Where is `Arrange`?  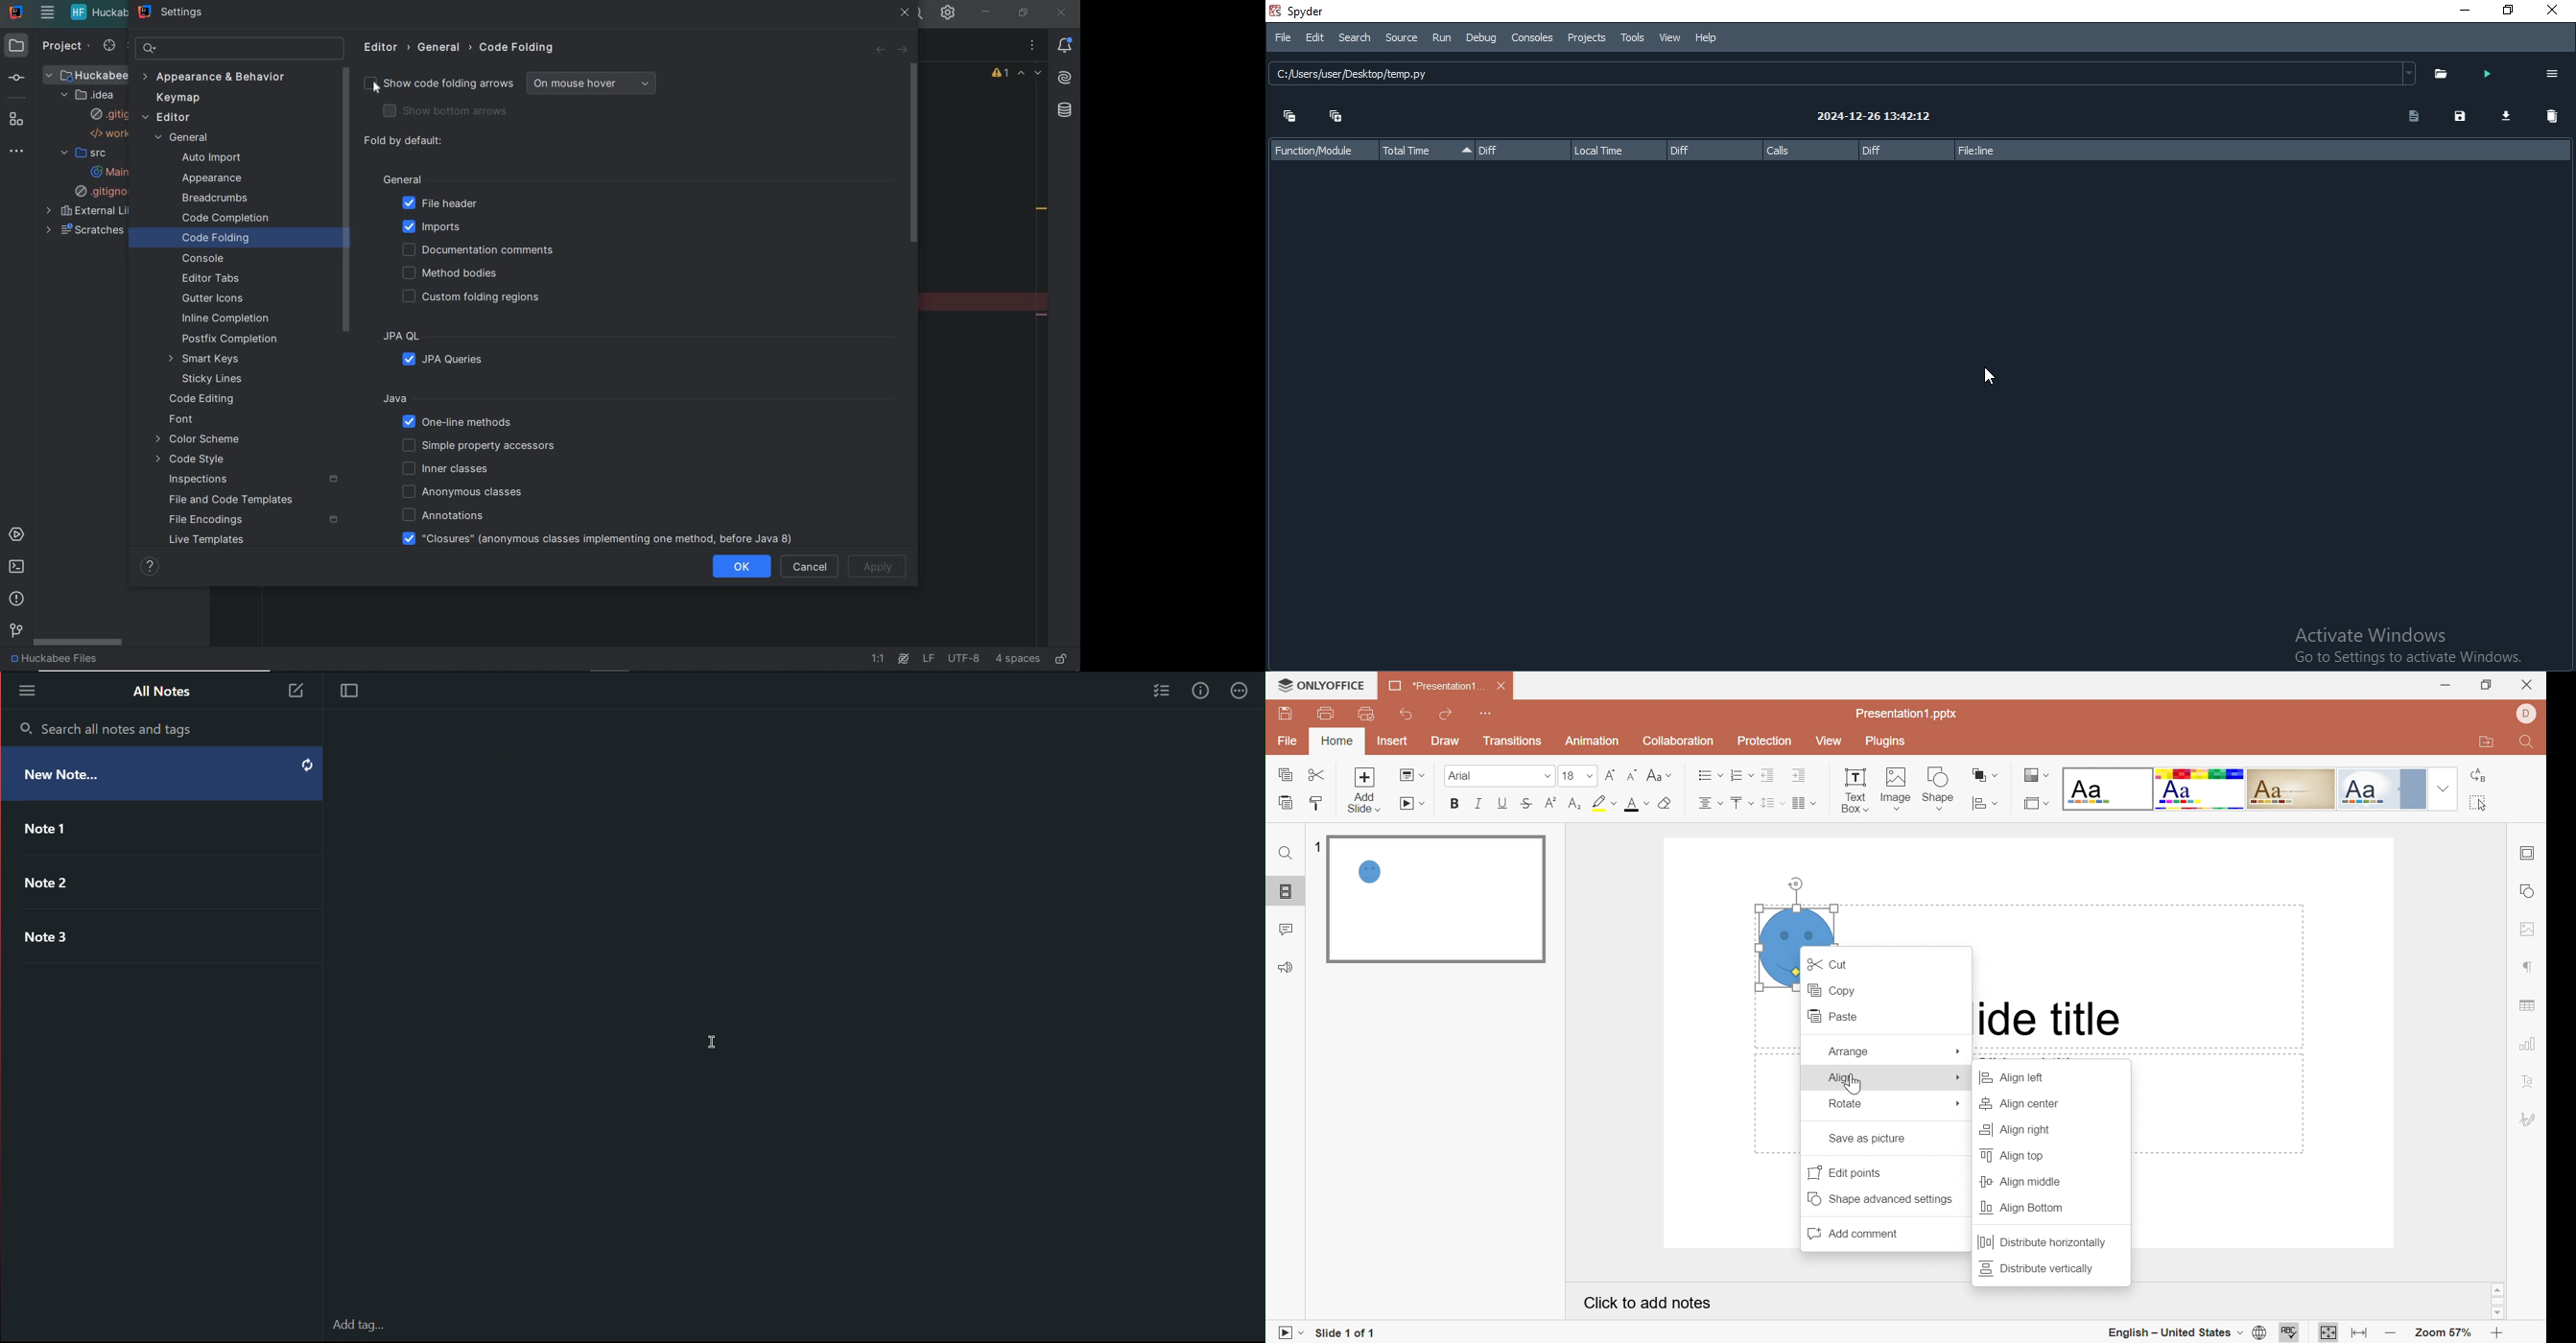
Arrange is located at coordinates (1850, 1051).